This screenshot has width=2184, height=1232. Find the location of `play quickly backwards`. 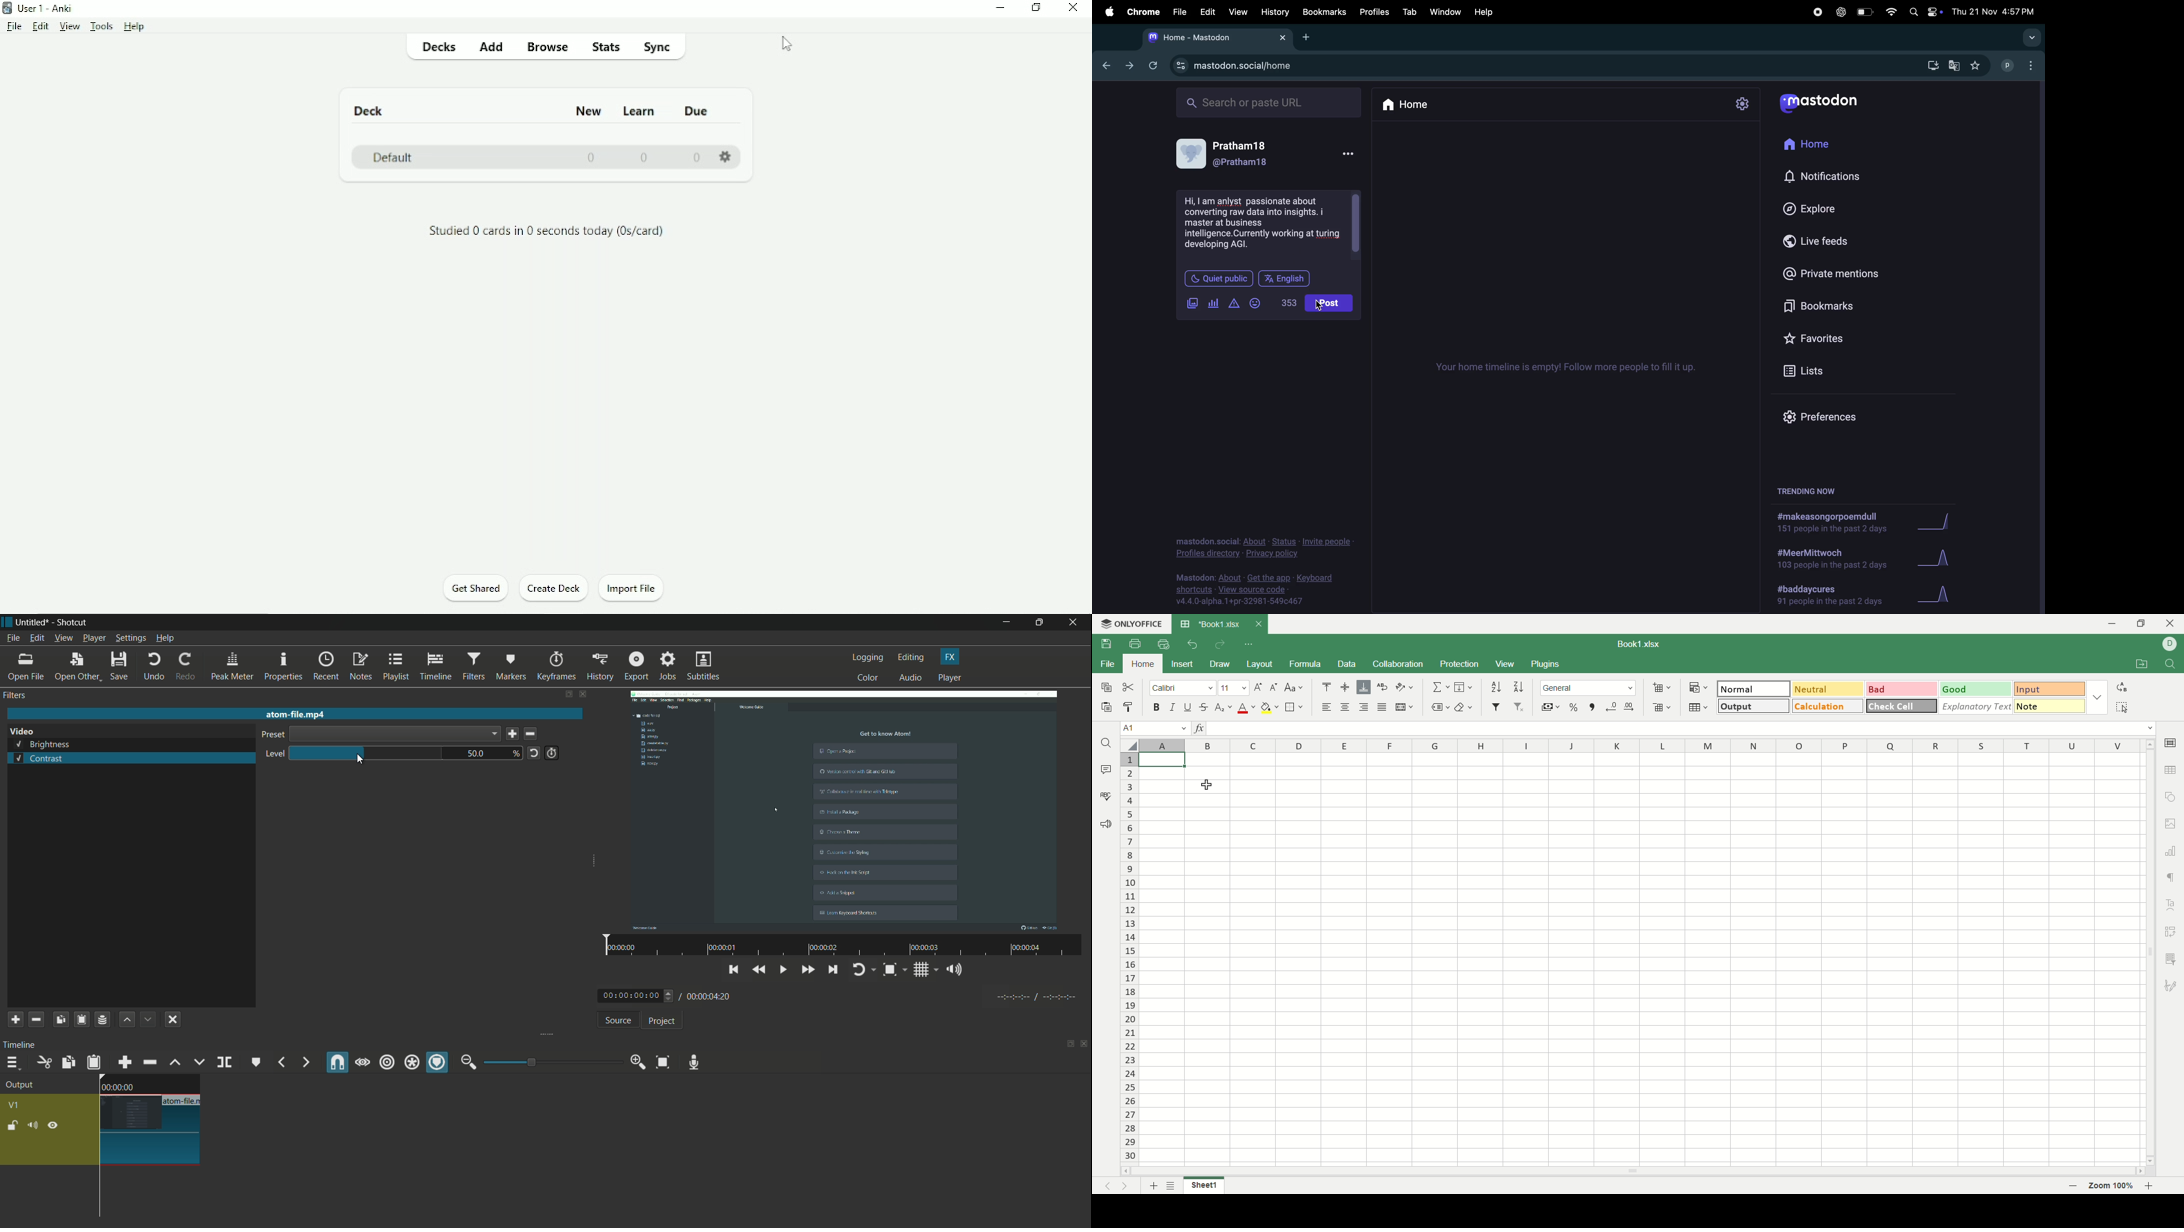

play quickly backwards is located at coordinates (760, 970).